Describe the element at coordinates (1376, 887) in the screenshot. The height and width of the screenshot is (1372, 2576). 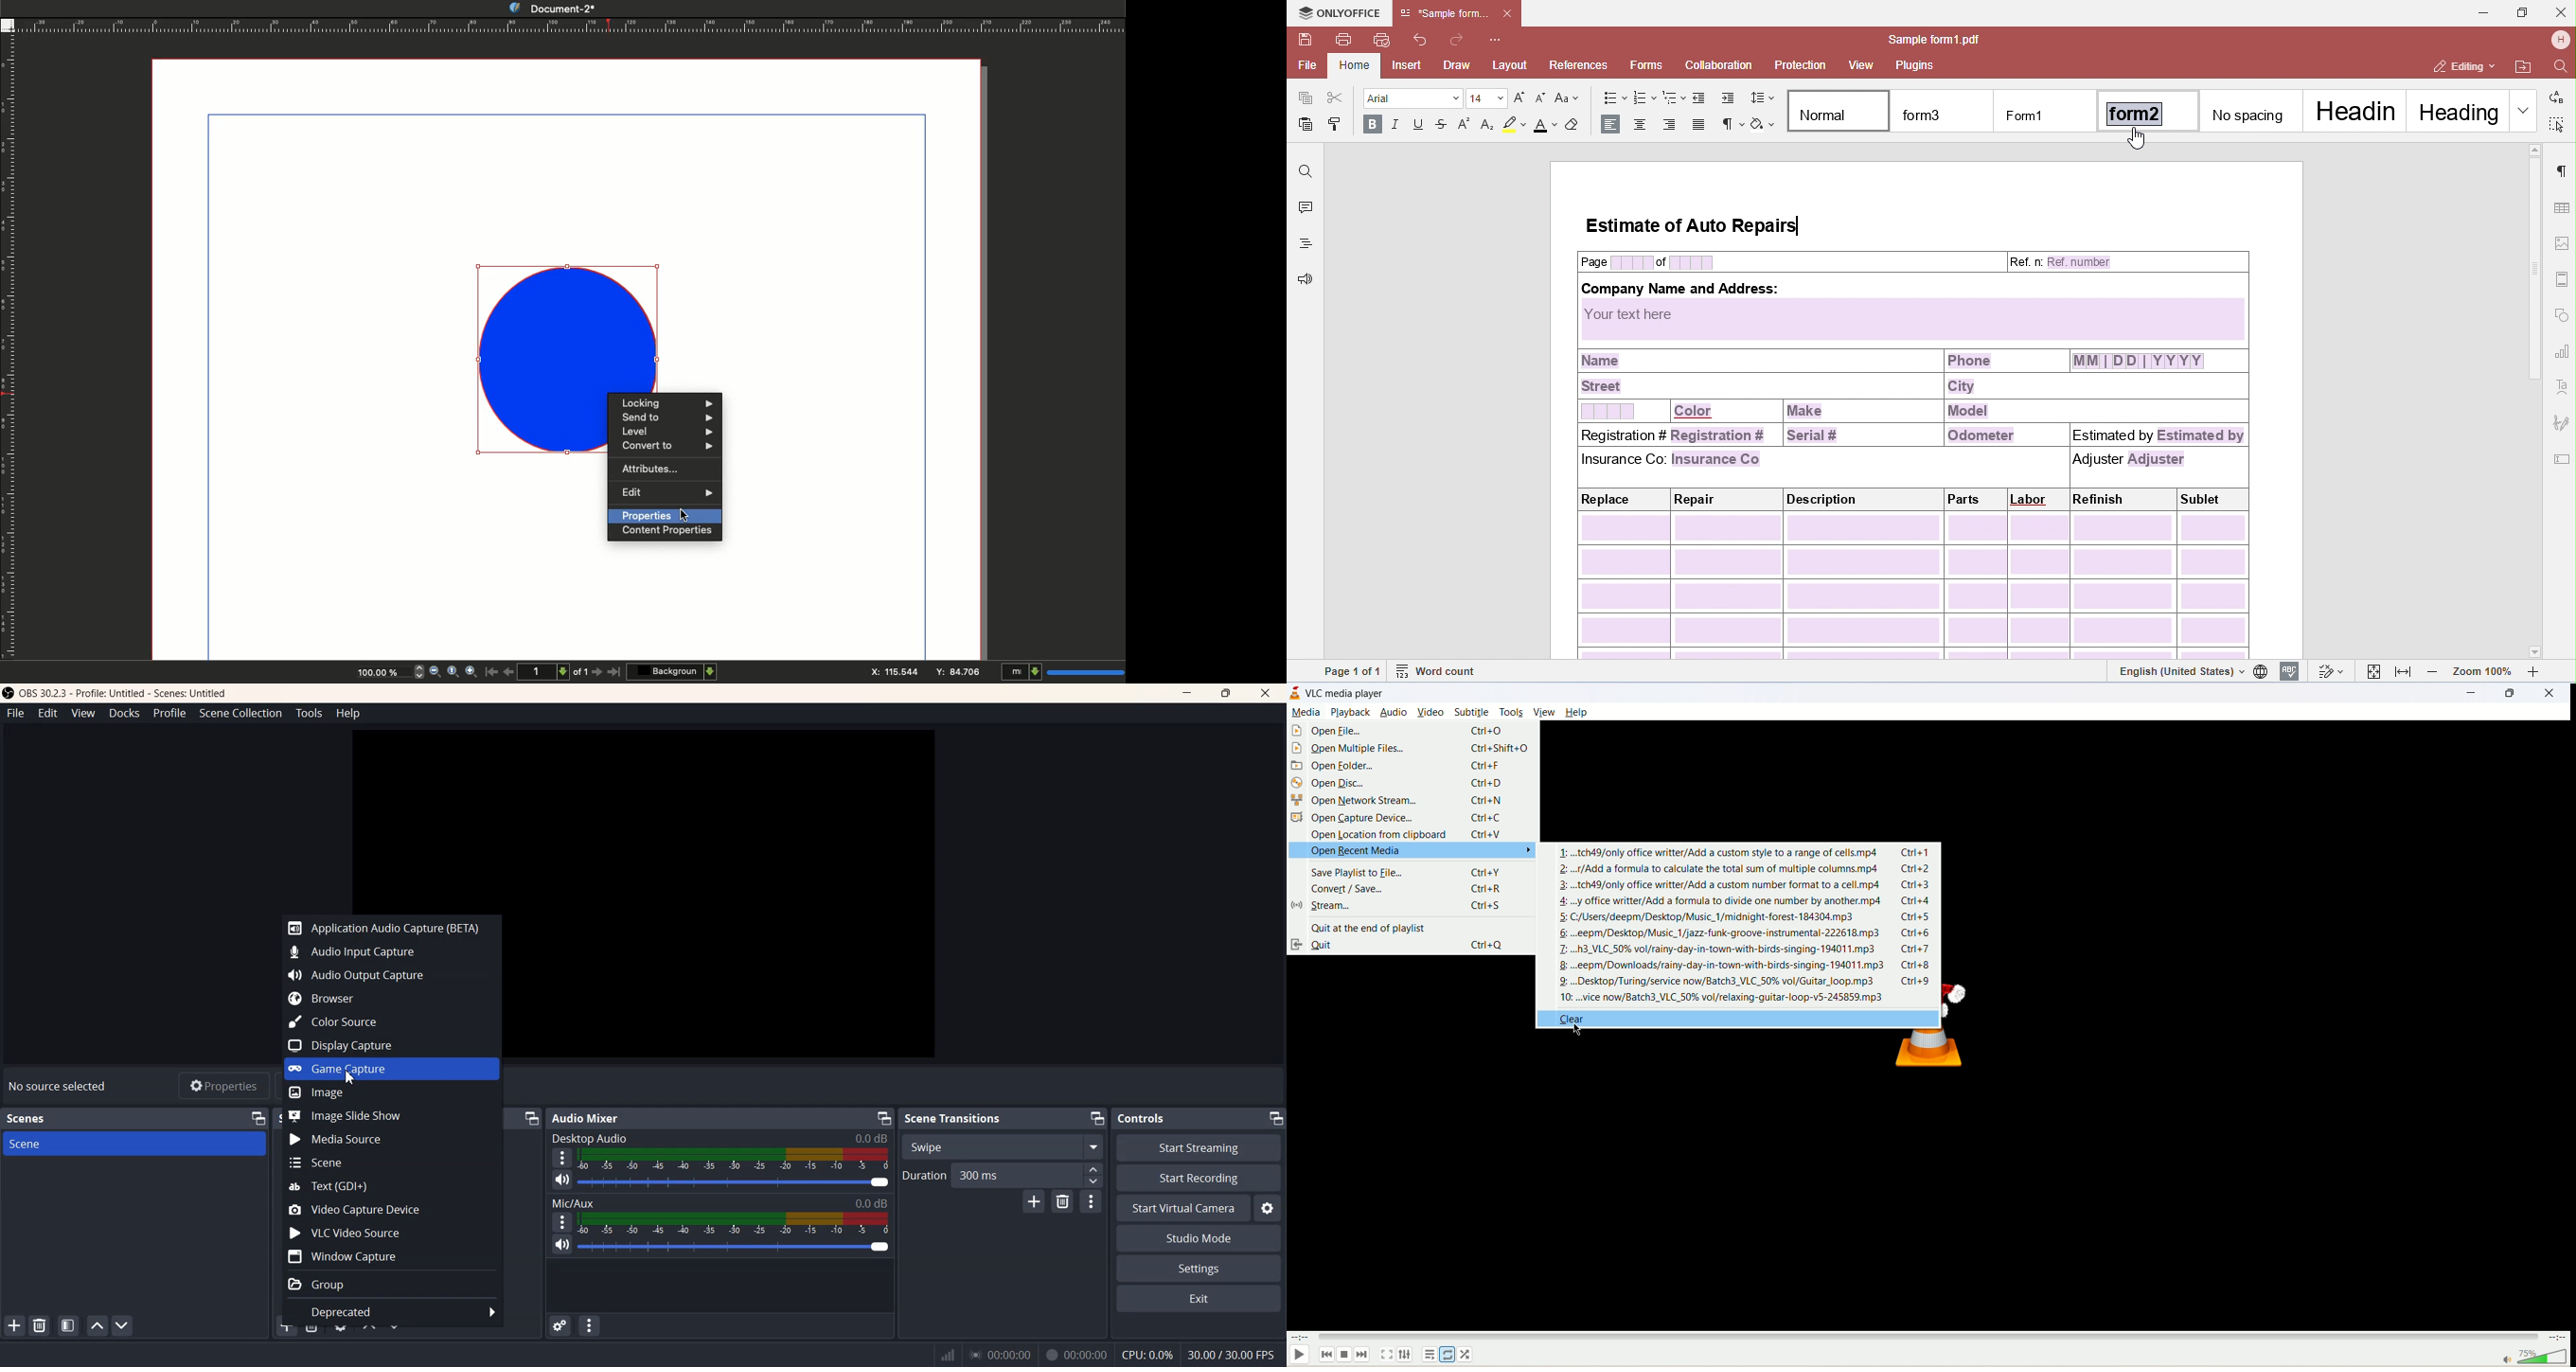
I see `convert/save...` at that location.